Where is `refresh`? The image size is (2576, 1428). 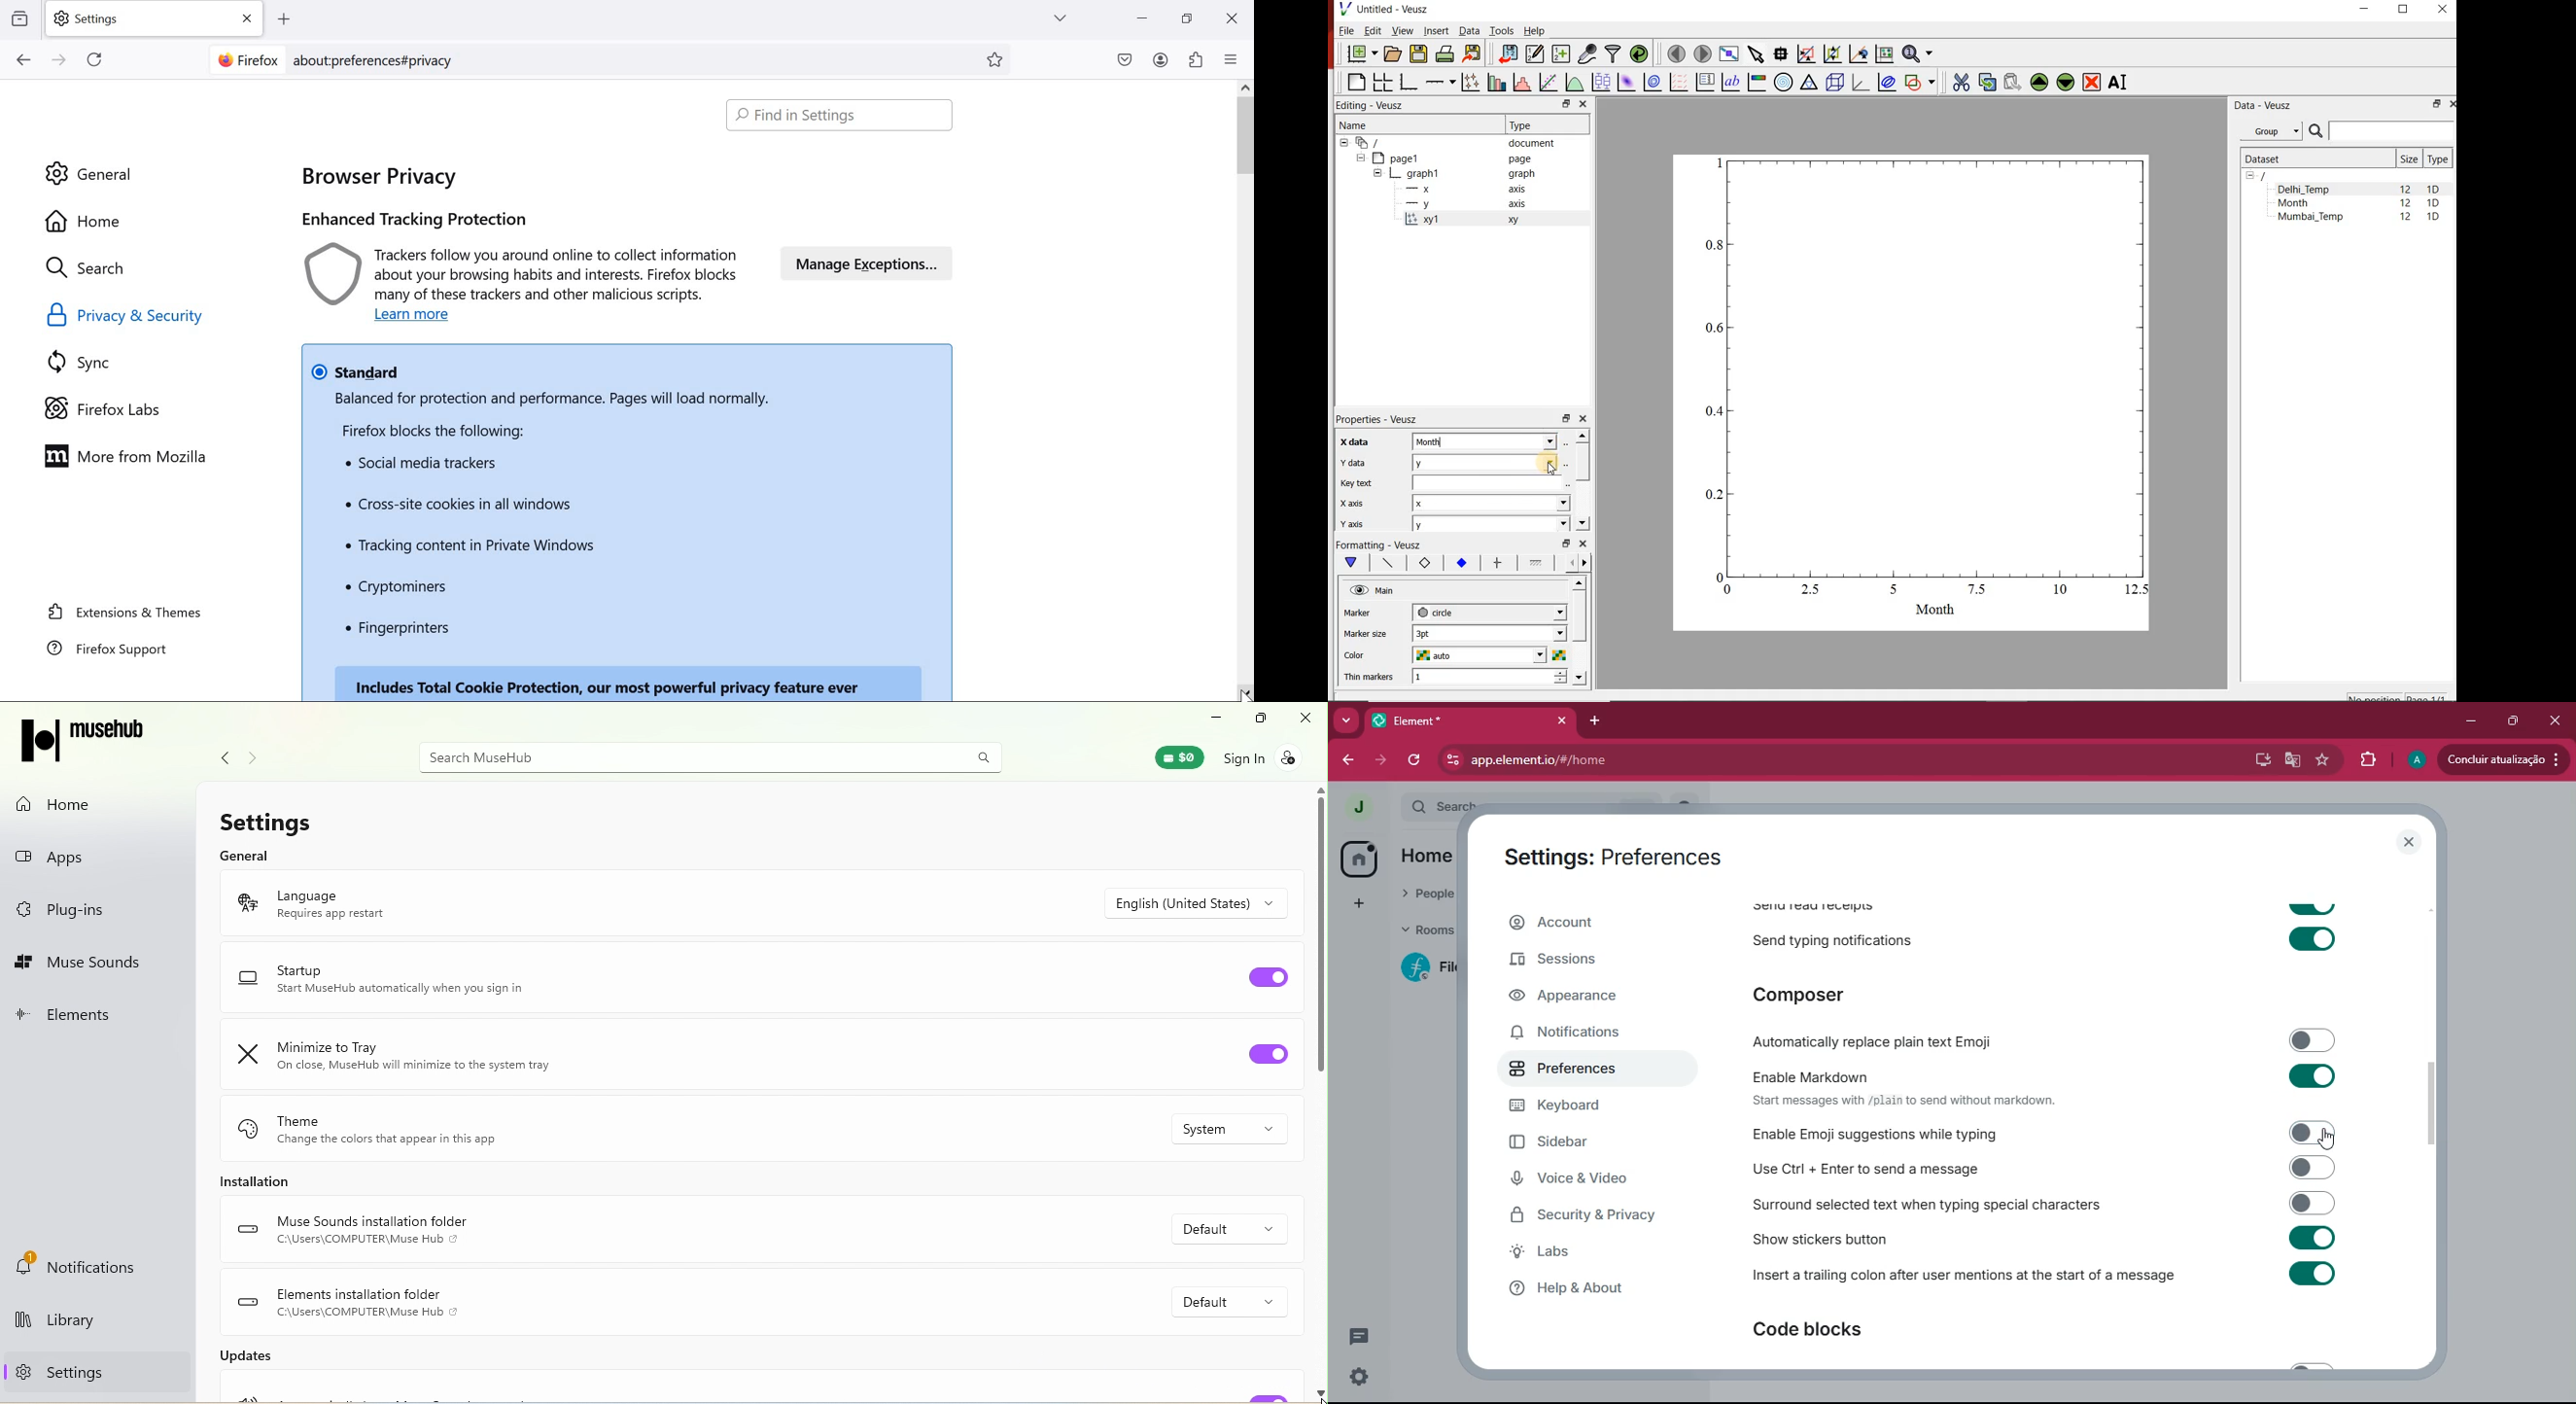
refresh is located at coordinates (1416, 760).